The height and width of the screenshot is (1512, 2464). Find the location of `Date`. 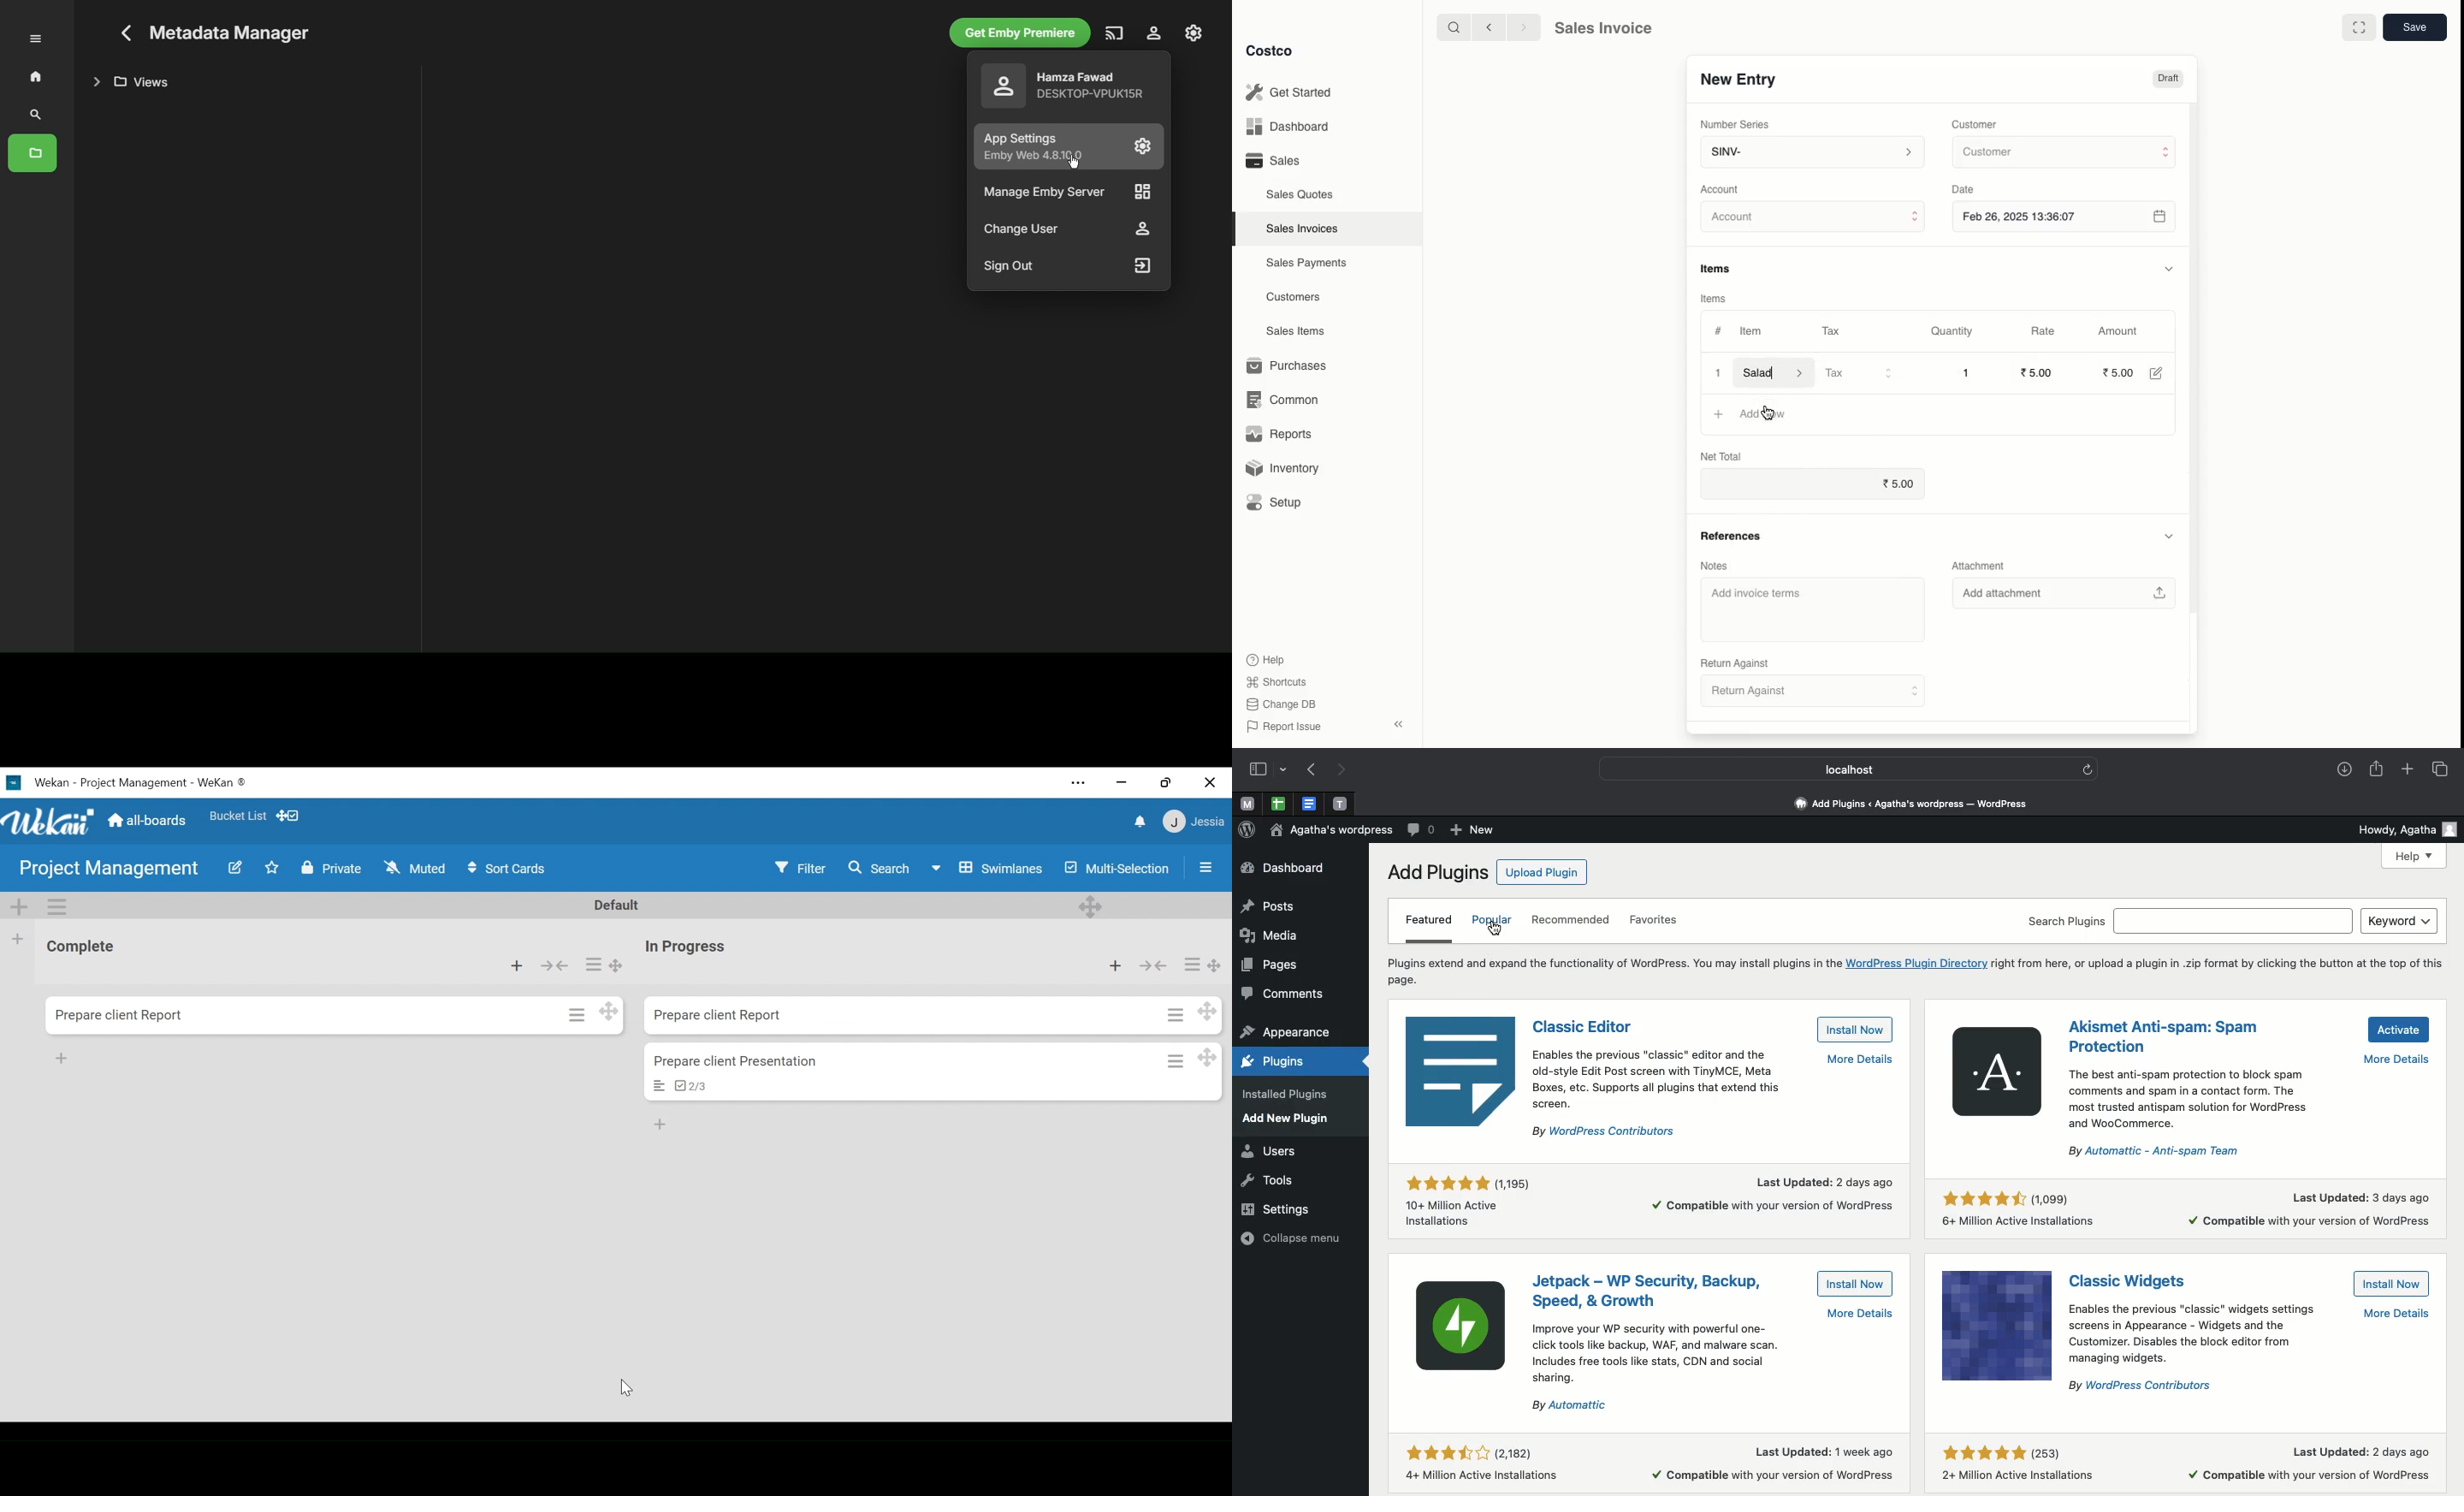

Date is located at coordinates (1968, 190).